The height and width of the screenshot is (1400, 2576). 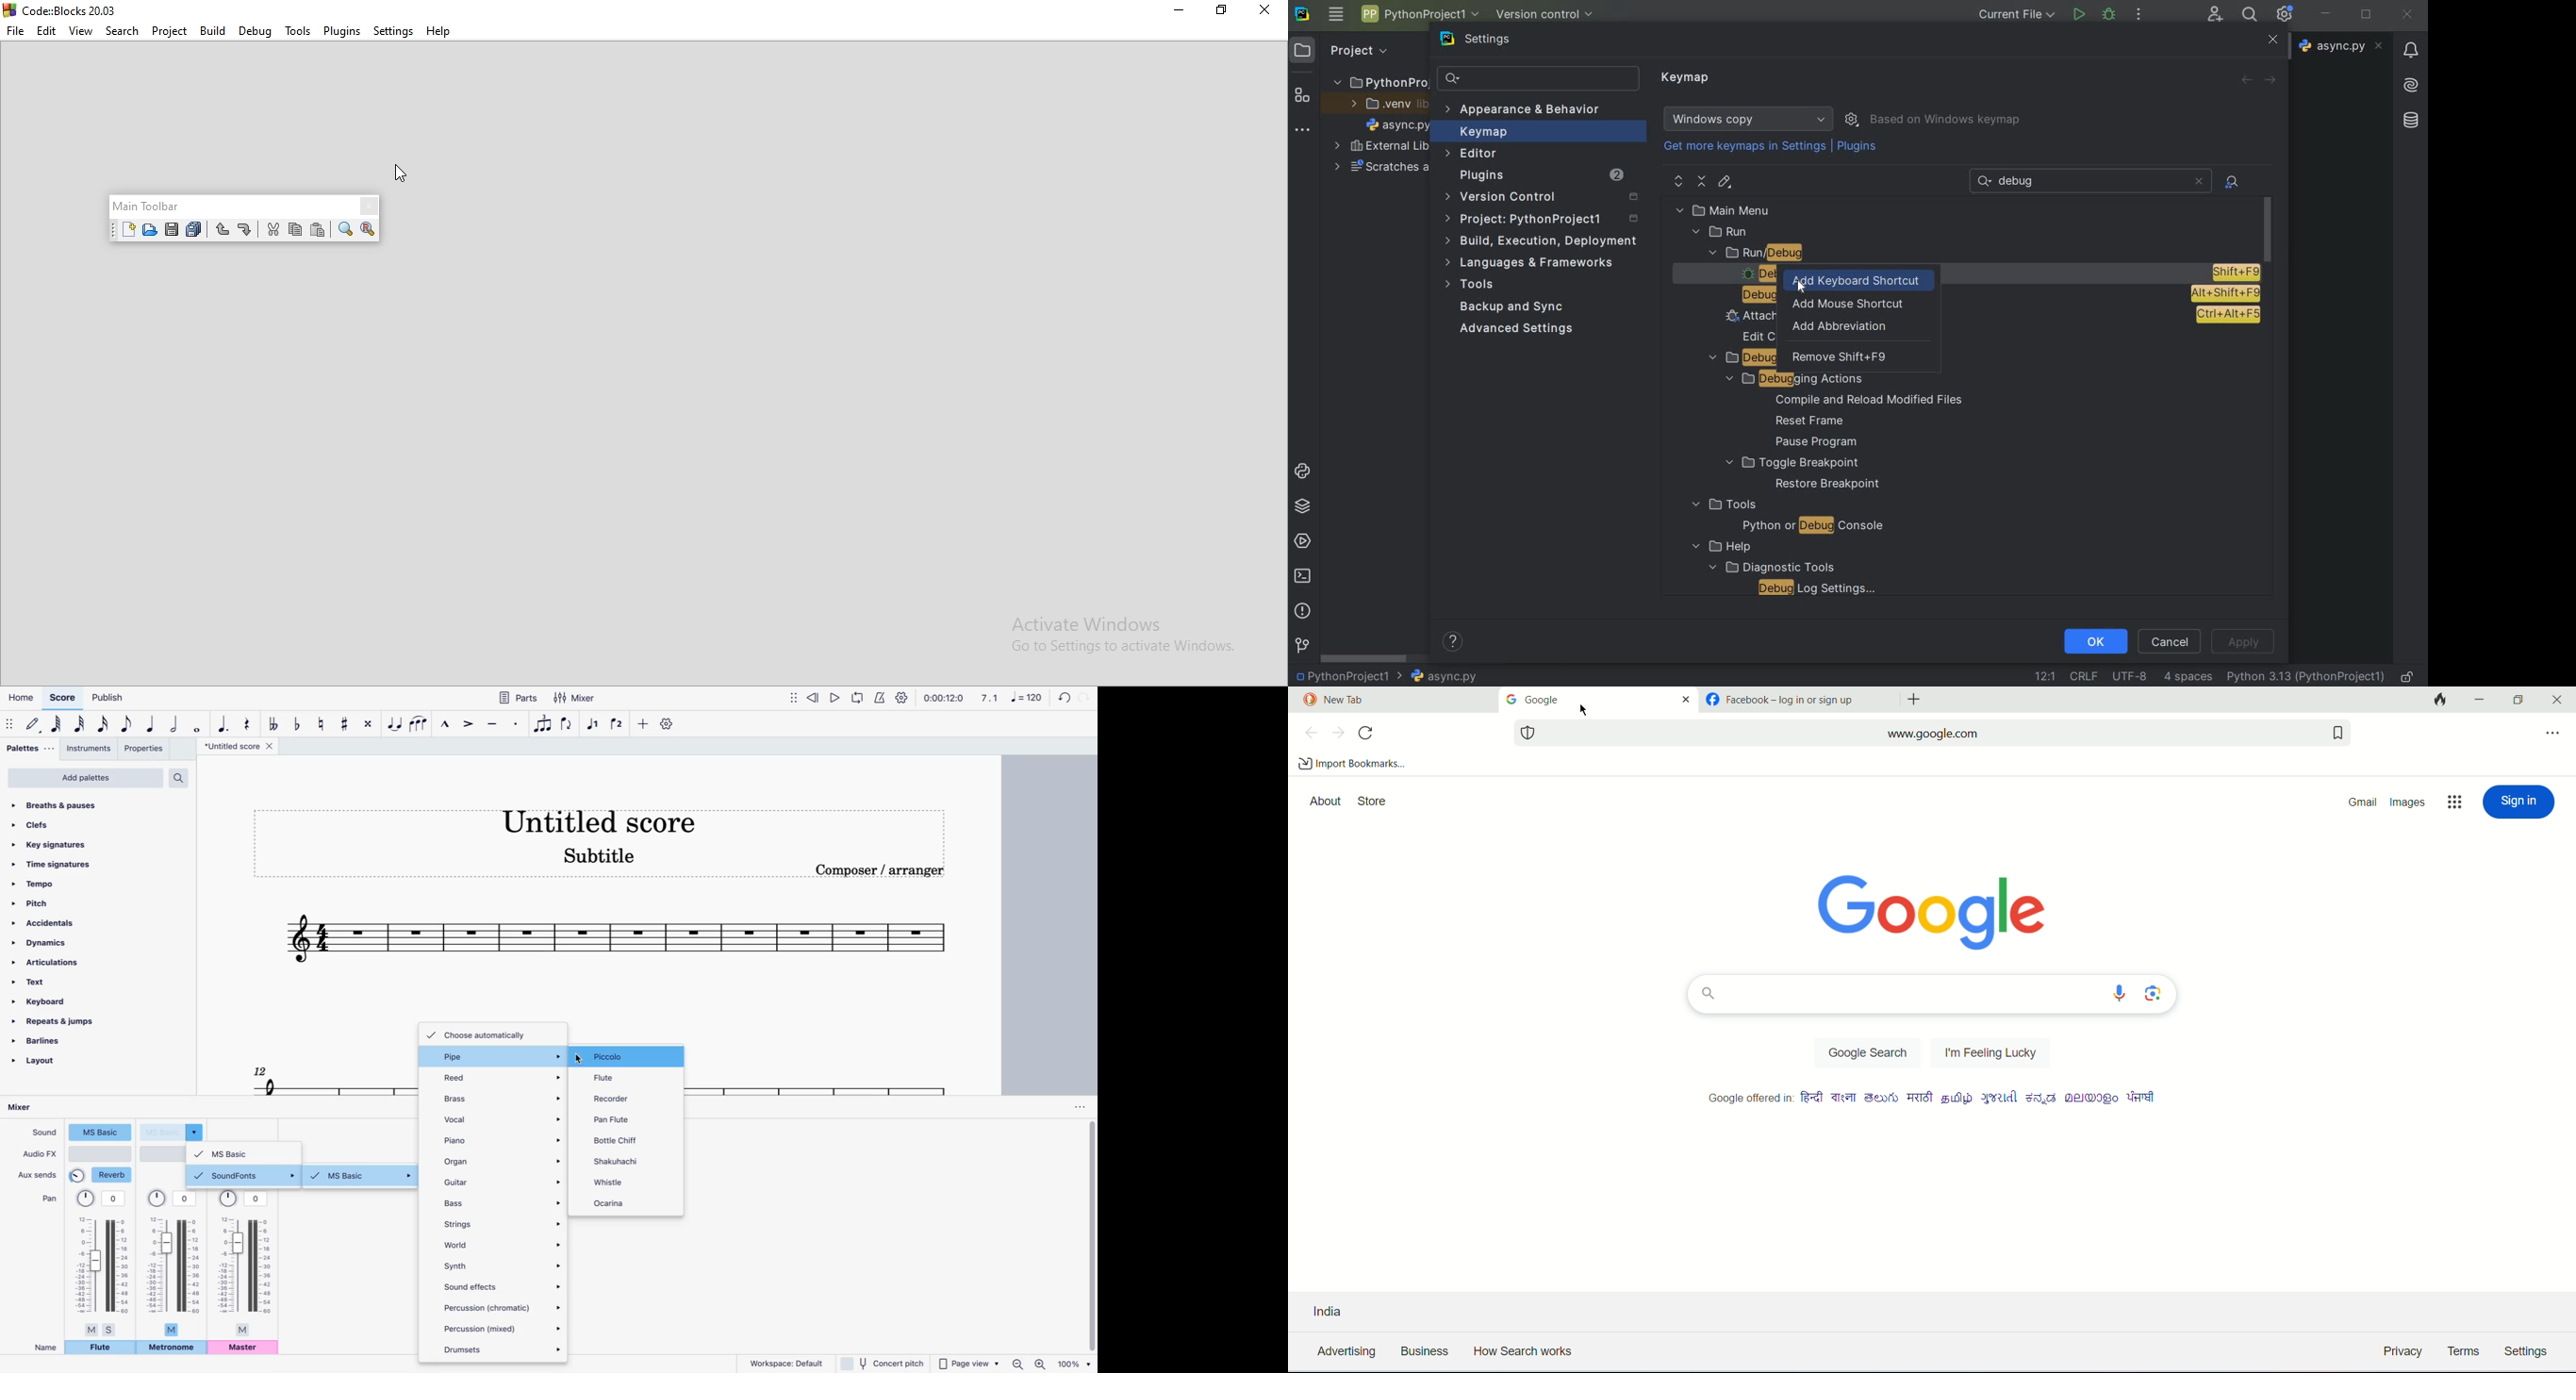 I want to click on mixer, so click(x=575, y=698).